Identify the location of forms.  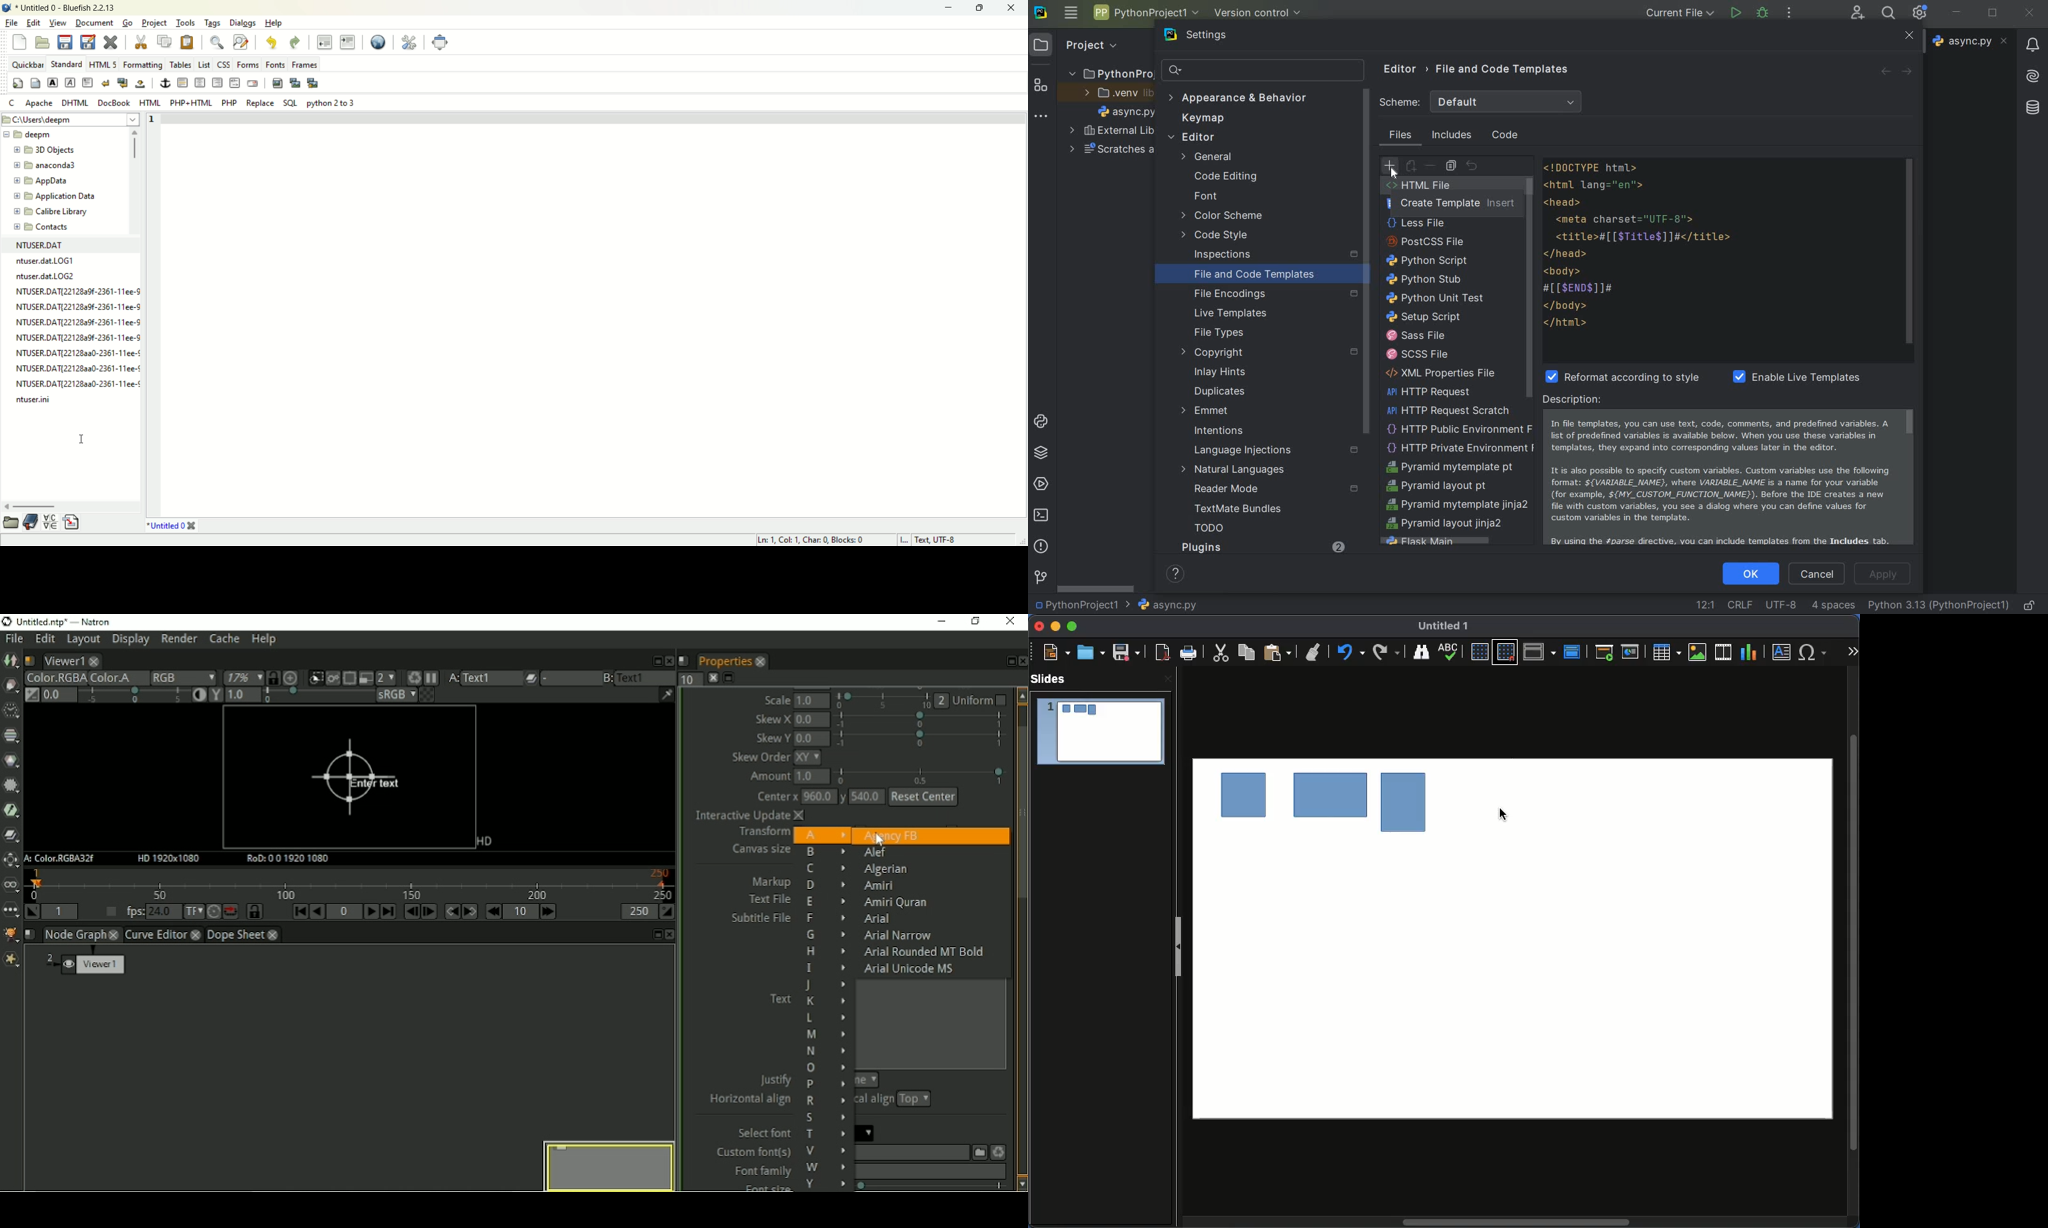
(245, 65).